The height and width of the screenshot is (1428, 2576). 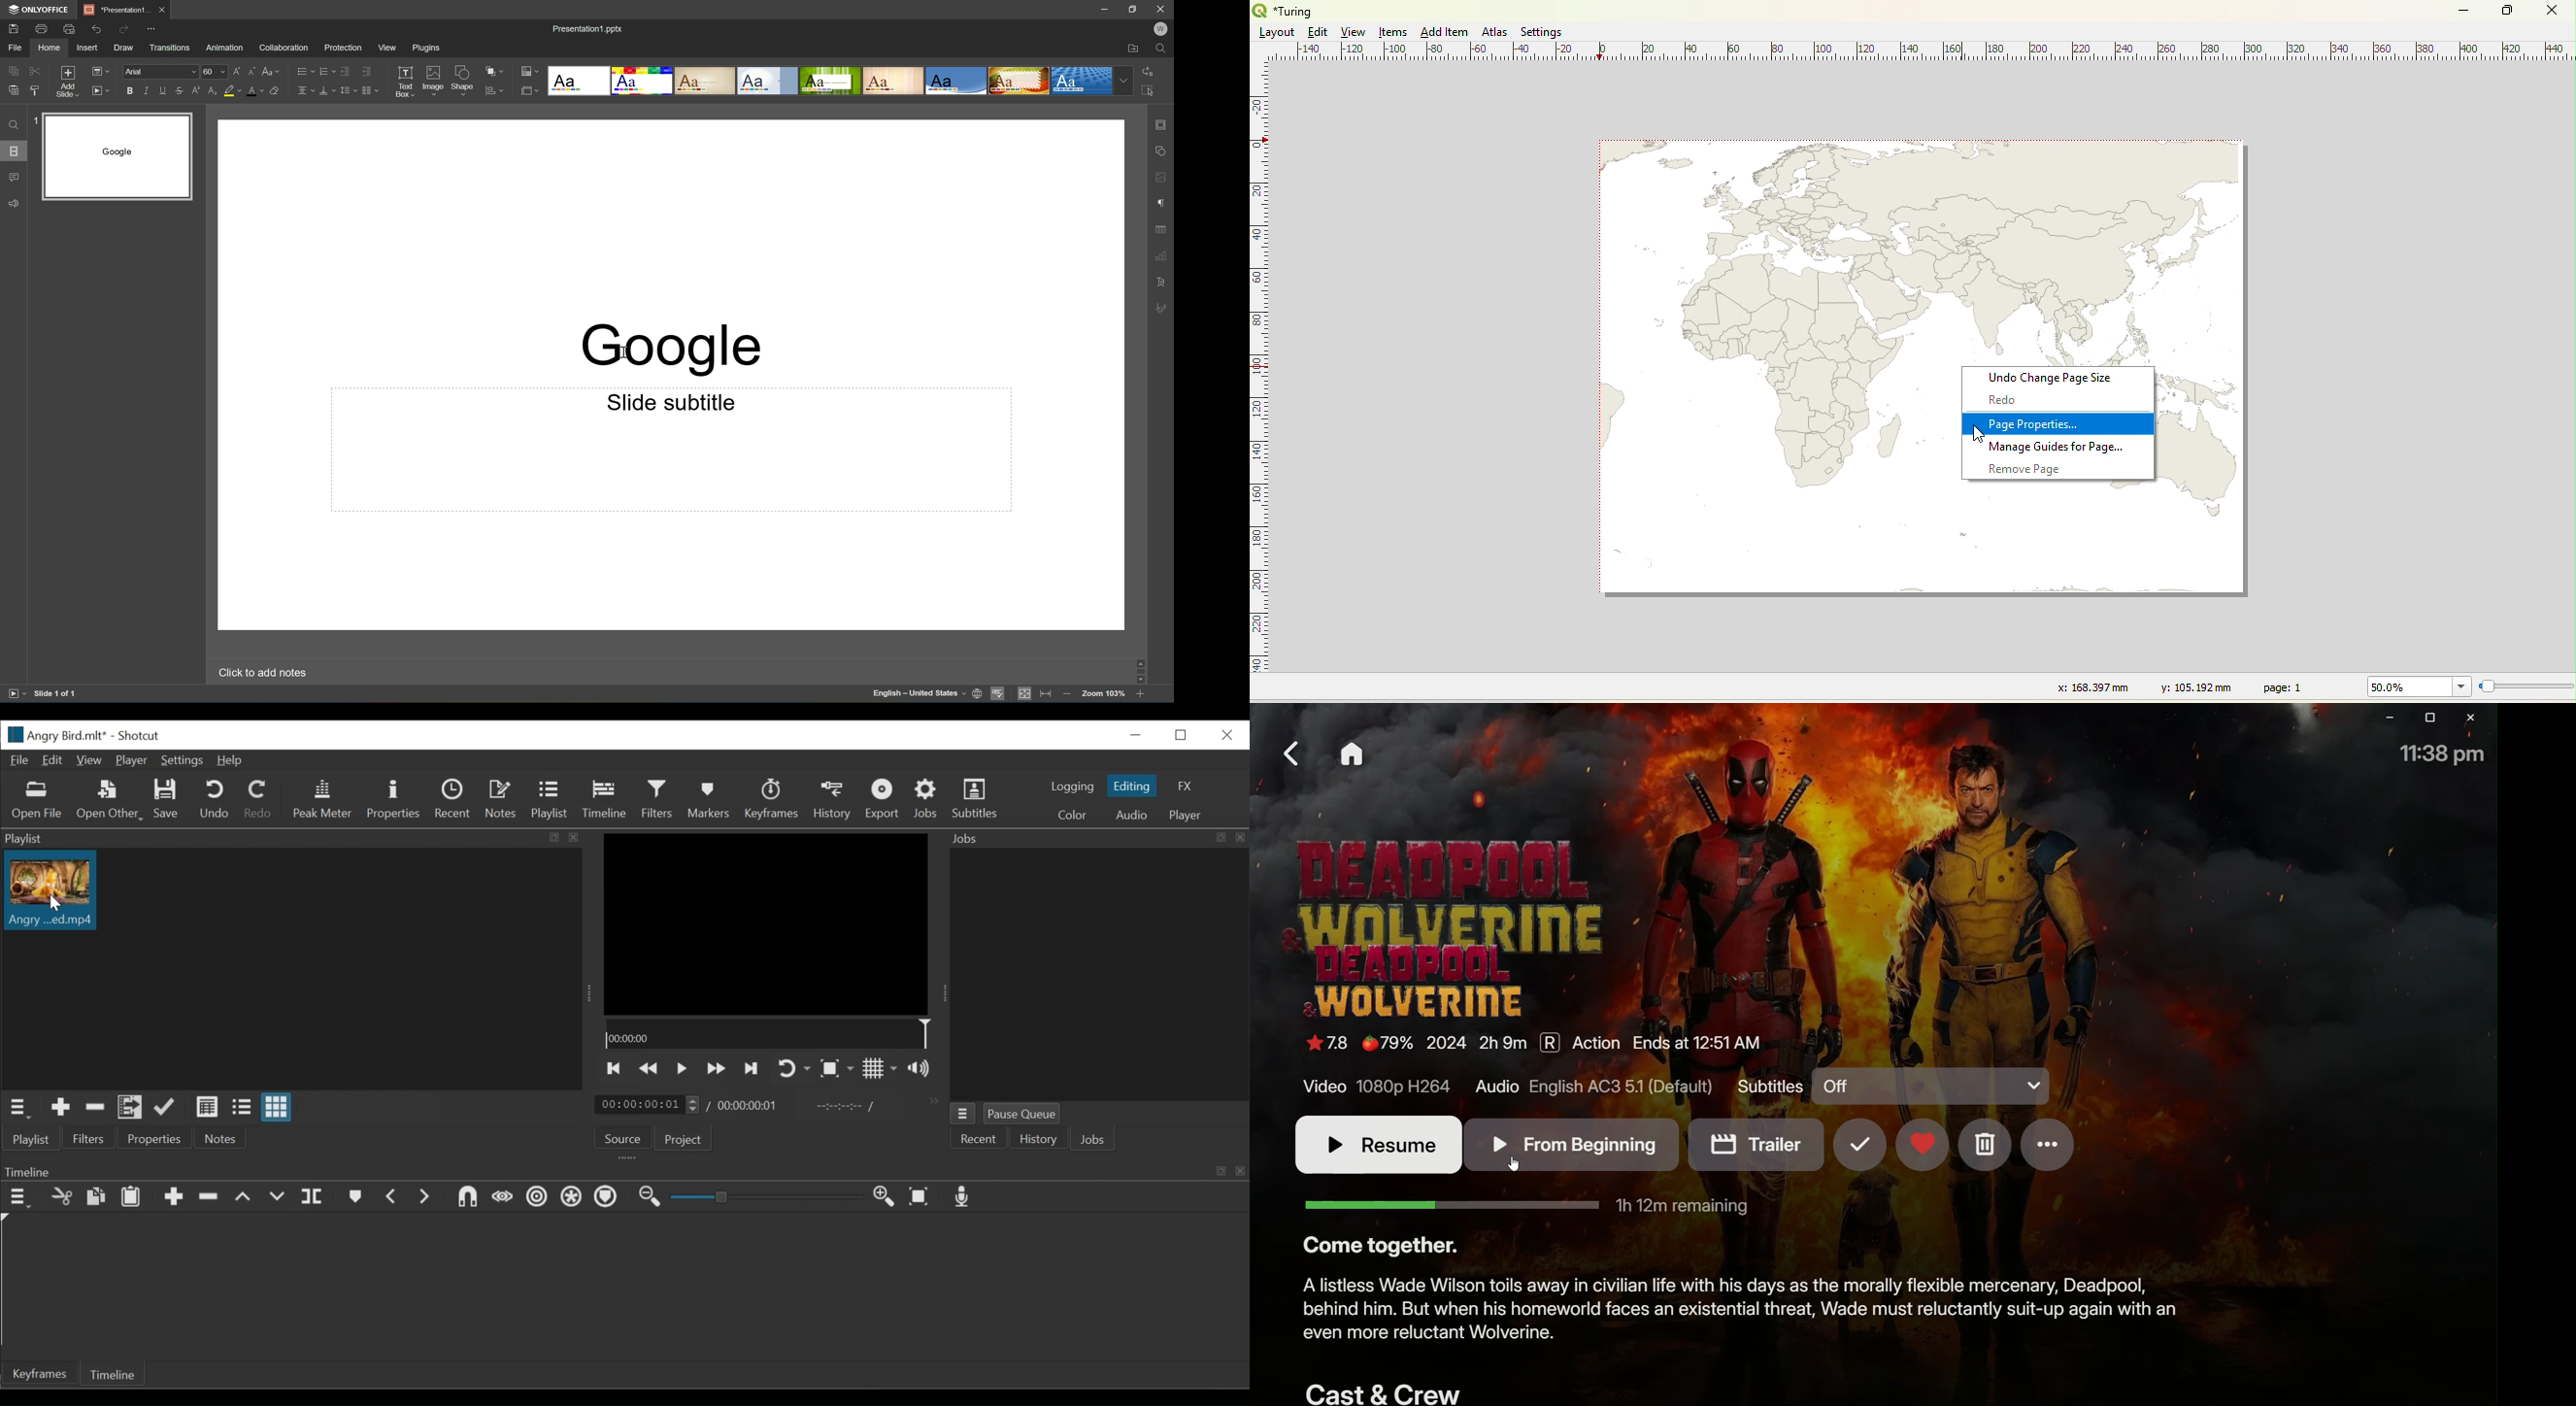 What do you see at coordinates (55, 735) in the screenshot?
I see `File name` at bounding box center [55, 735].